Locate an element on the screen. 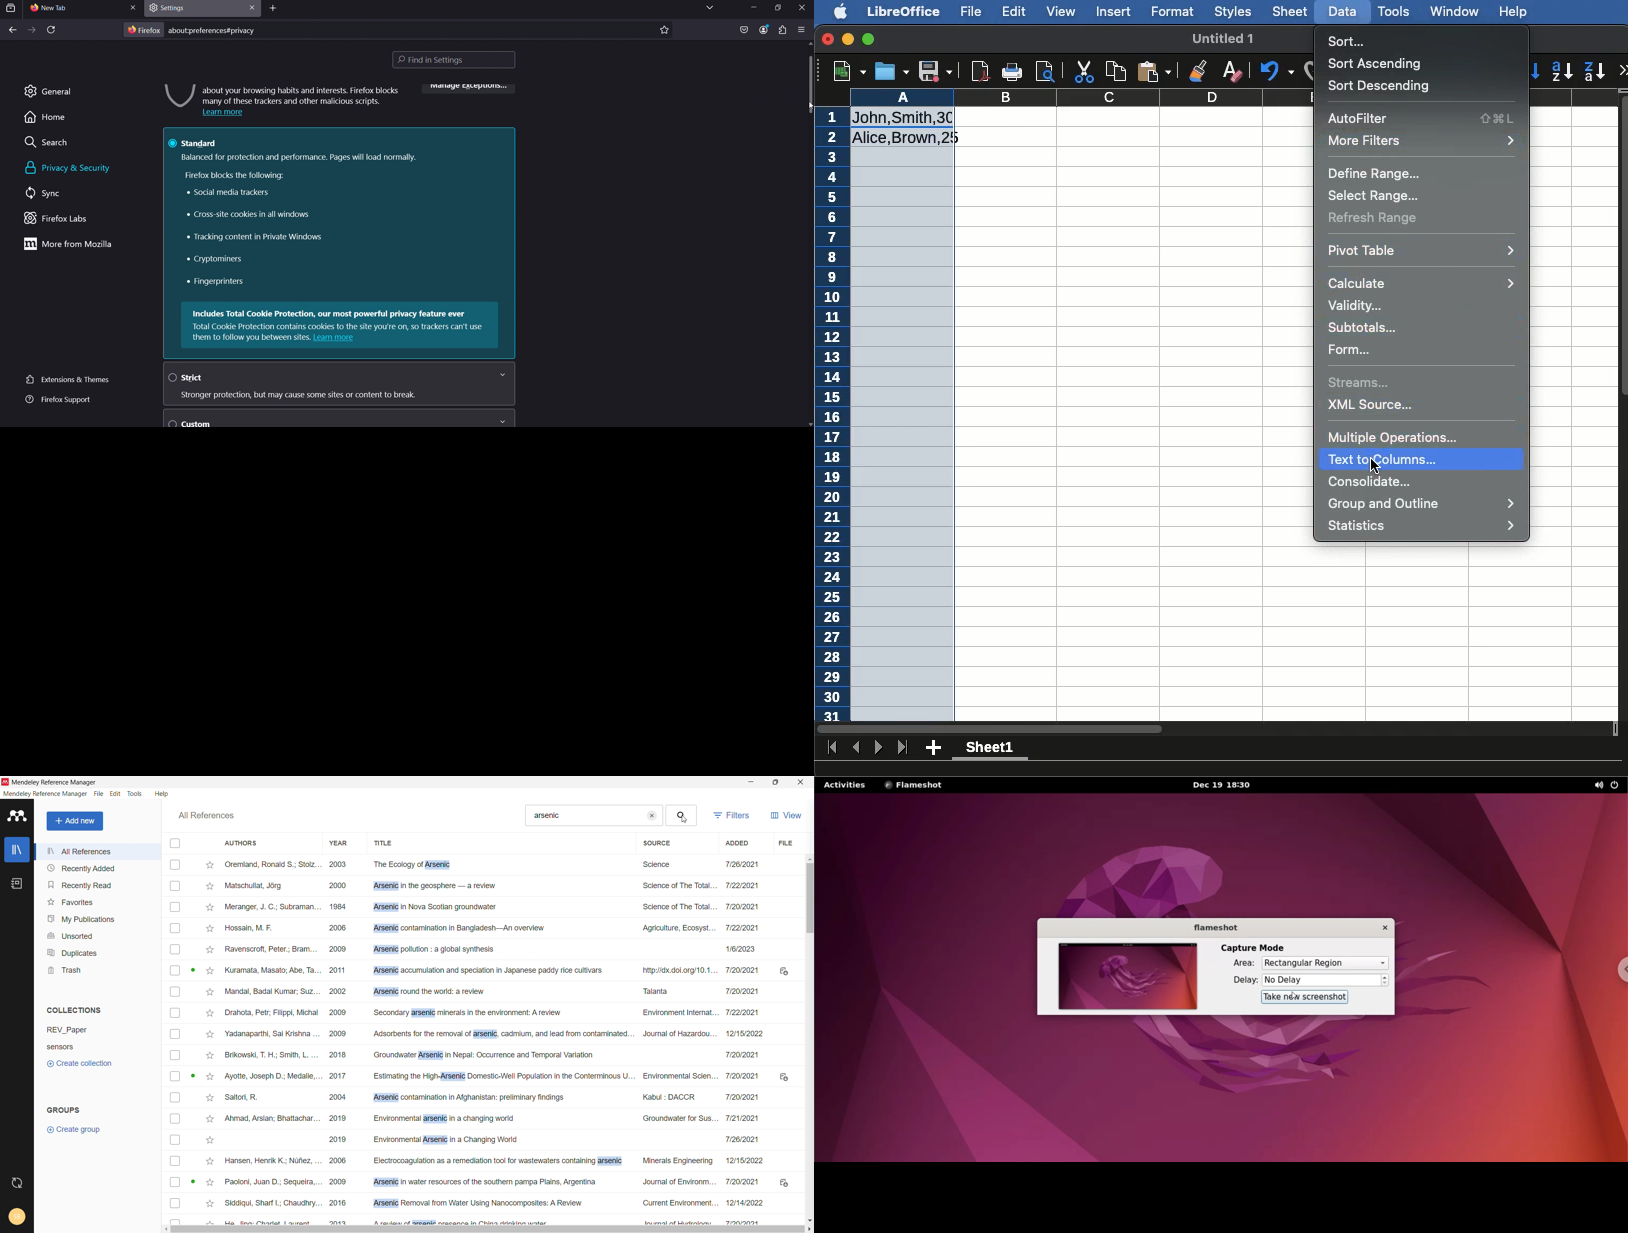  Close is located at coordinates (827, 39).